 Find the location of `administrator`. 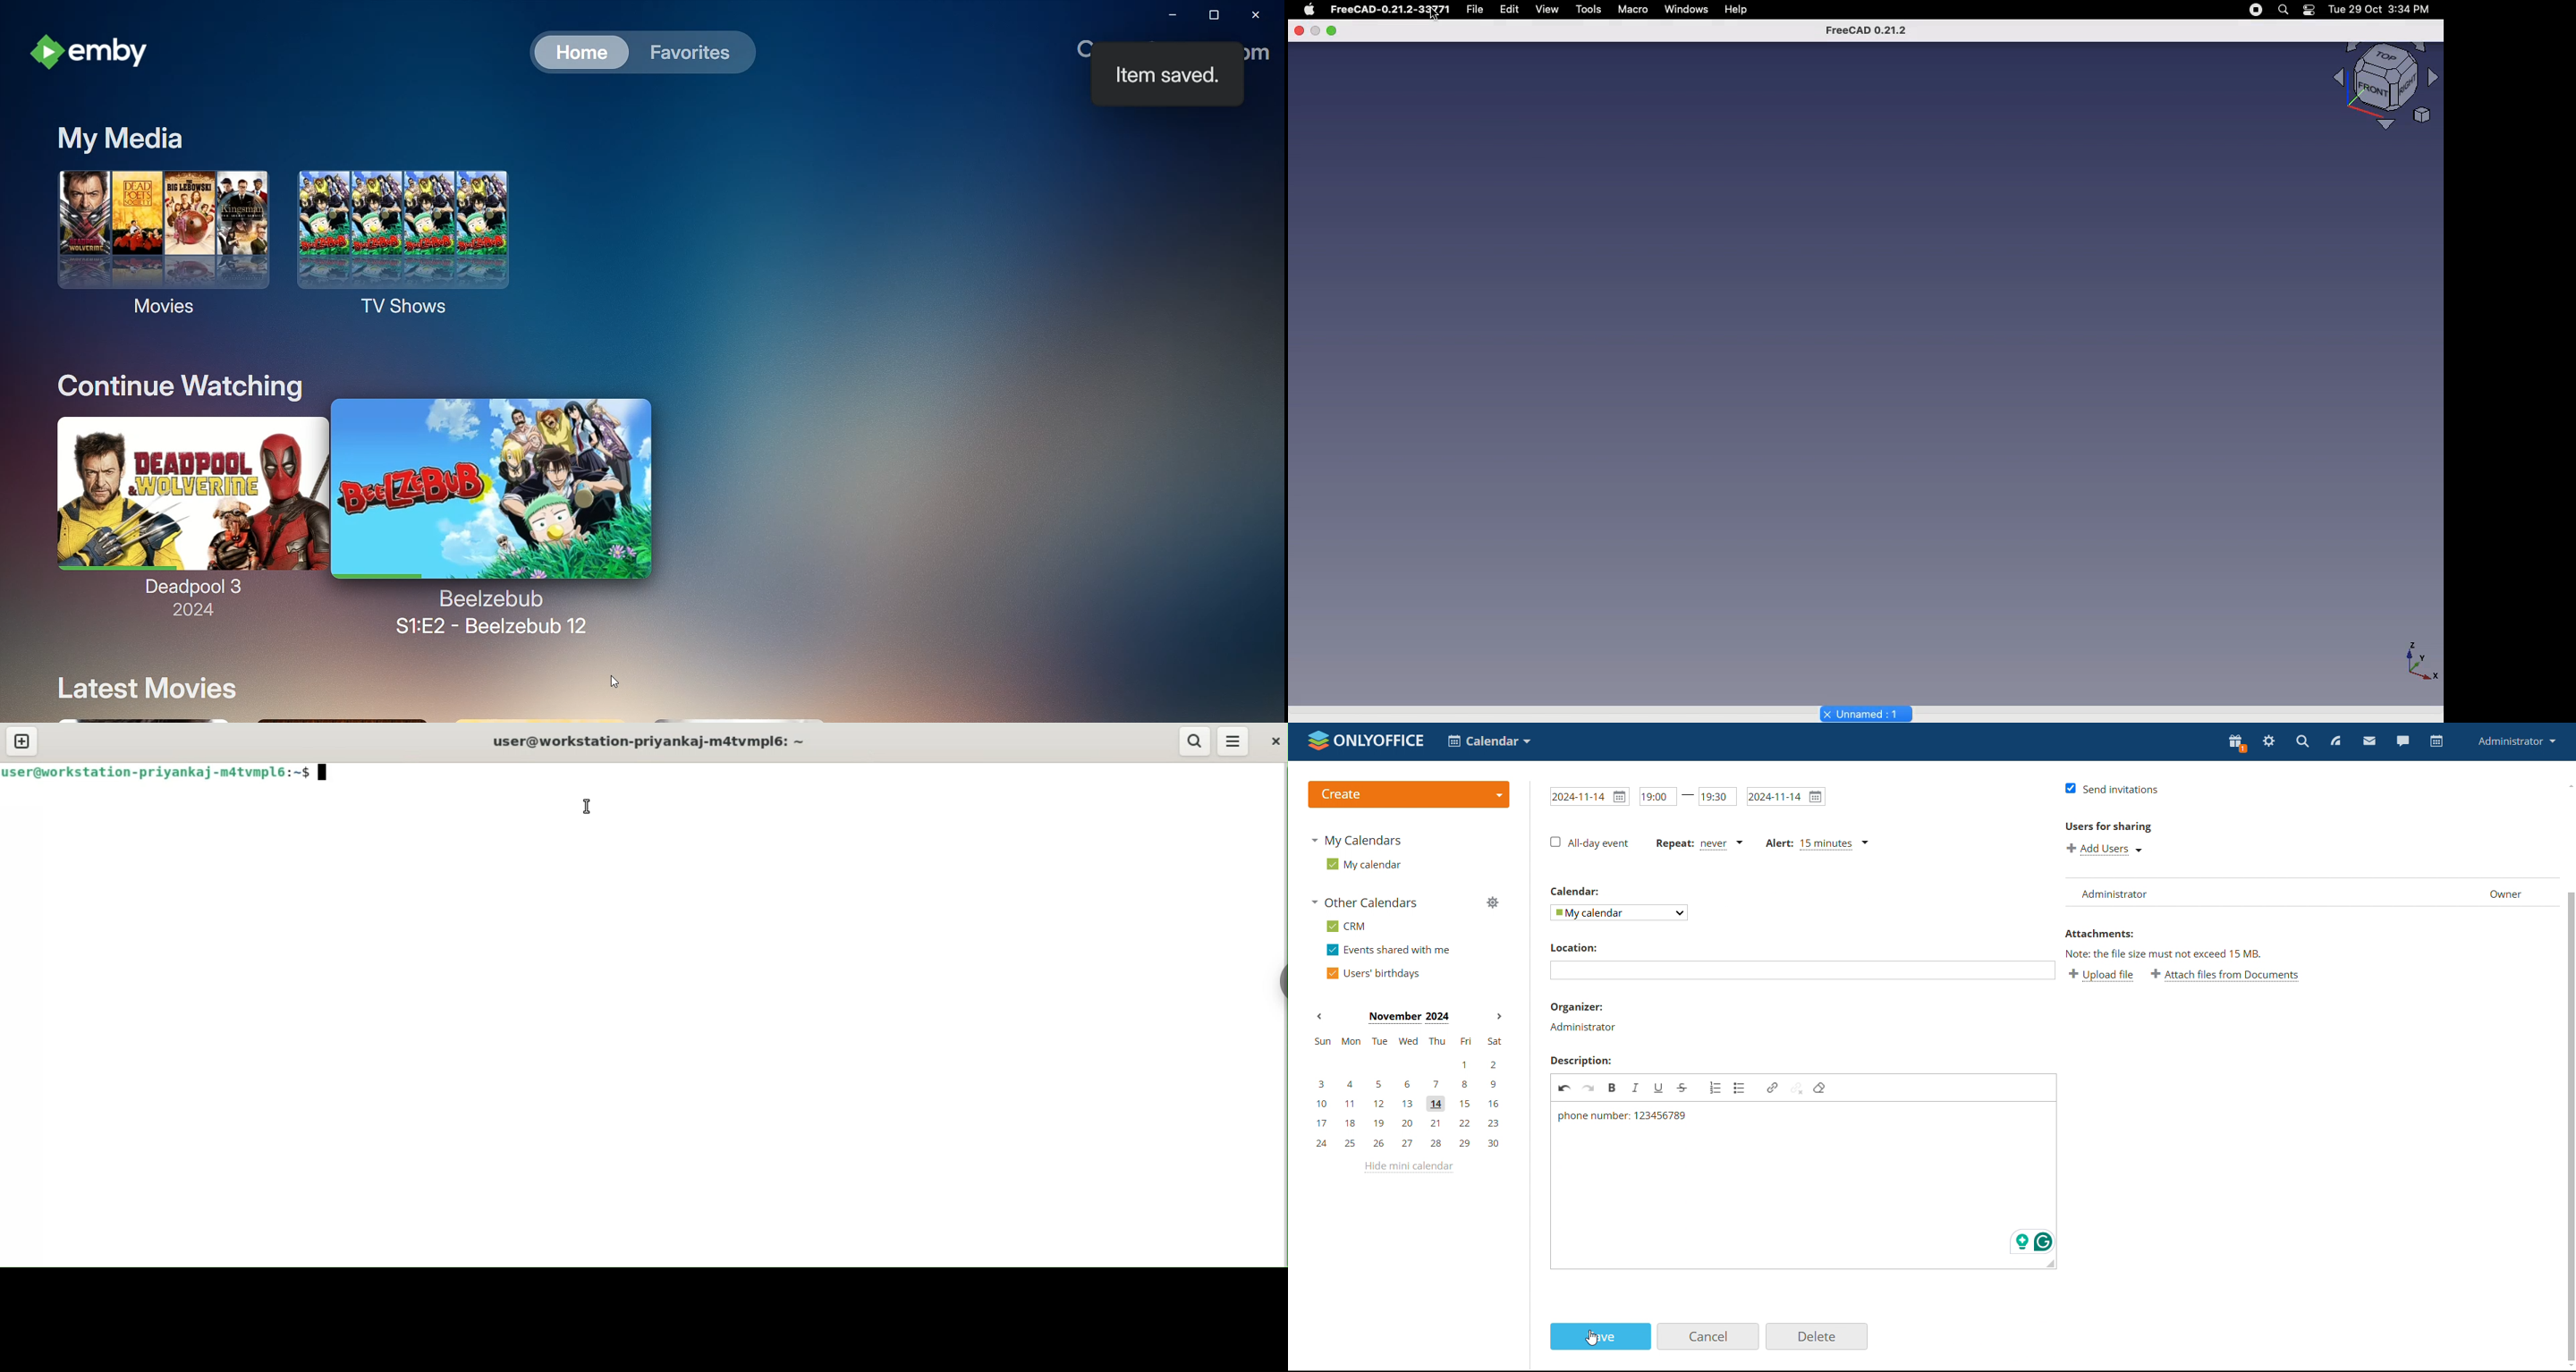

administrator is located at coordinates (2115, 894).